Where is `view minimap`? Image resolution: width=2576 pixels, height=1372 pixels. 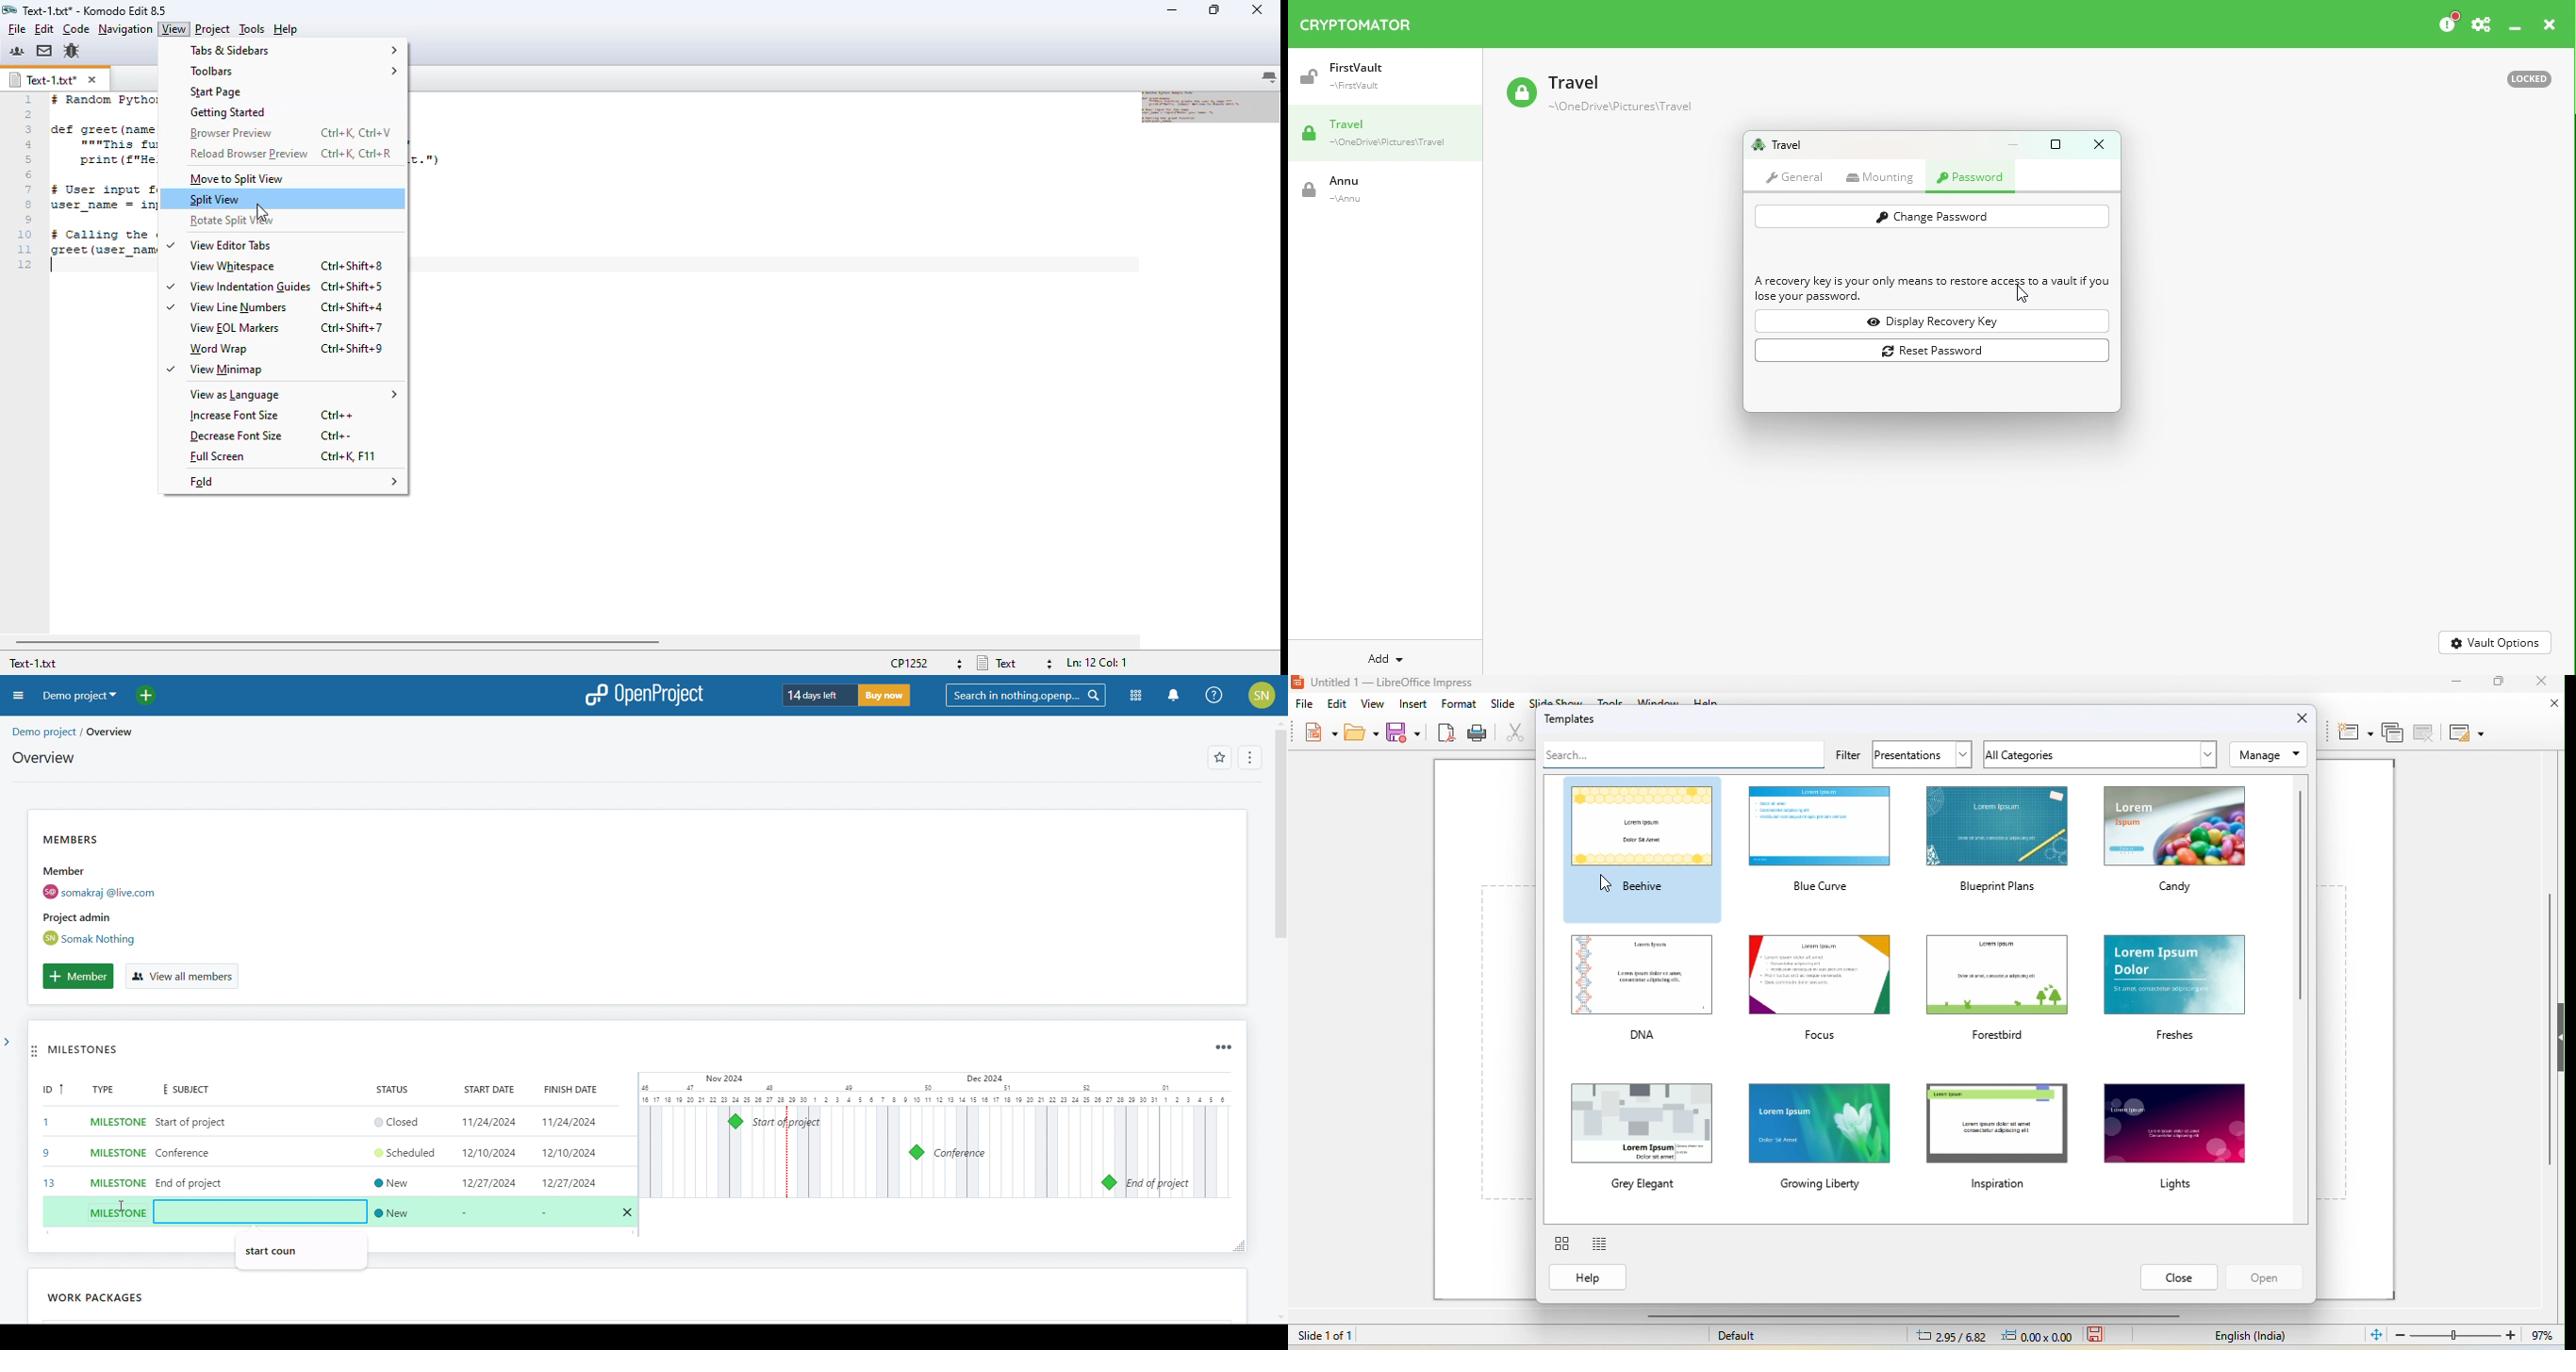 view minimap is located at coordinates (215, 370).